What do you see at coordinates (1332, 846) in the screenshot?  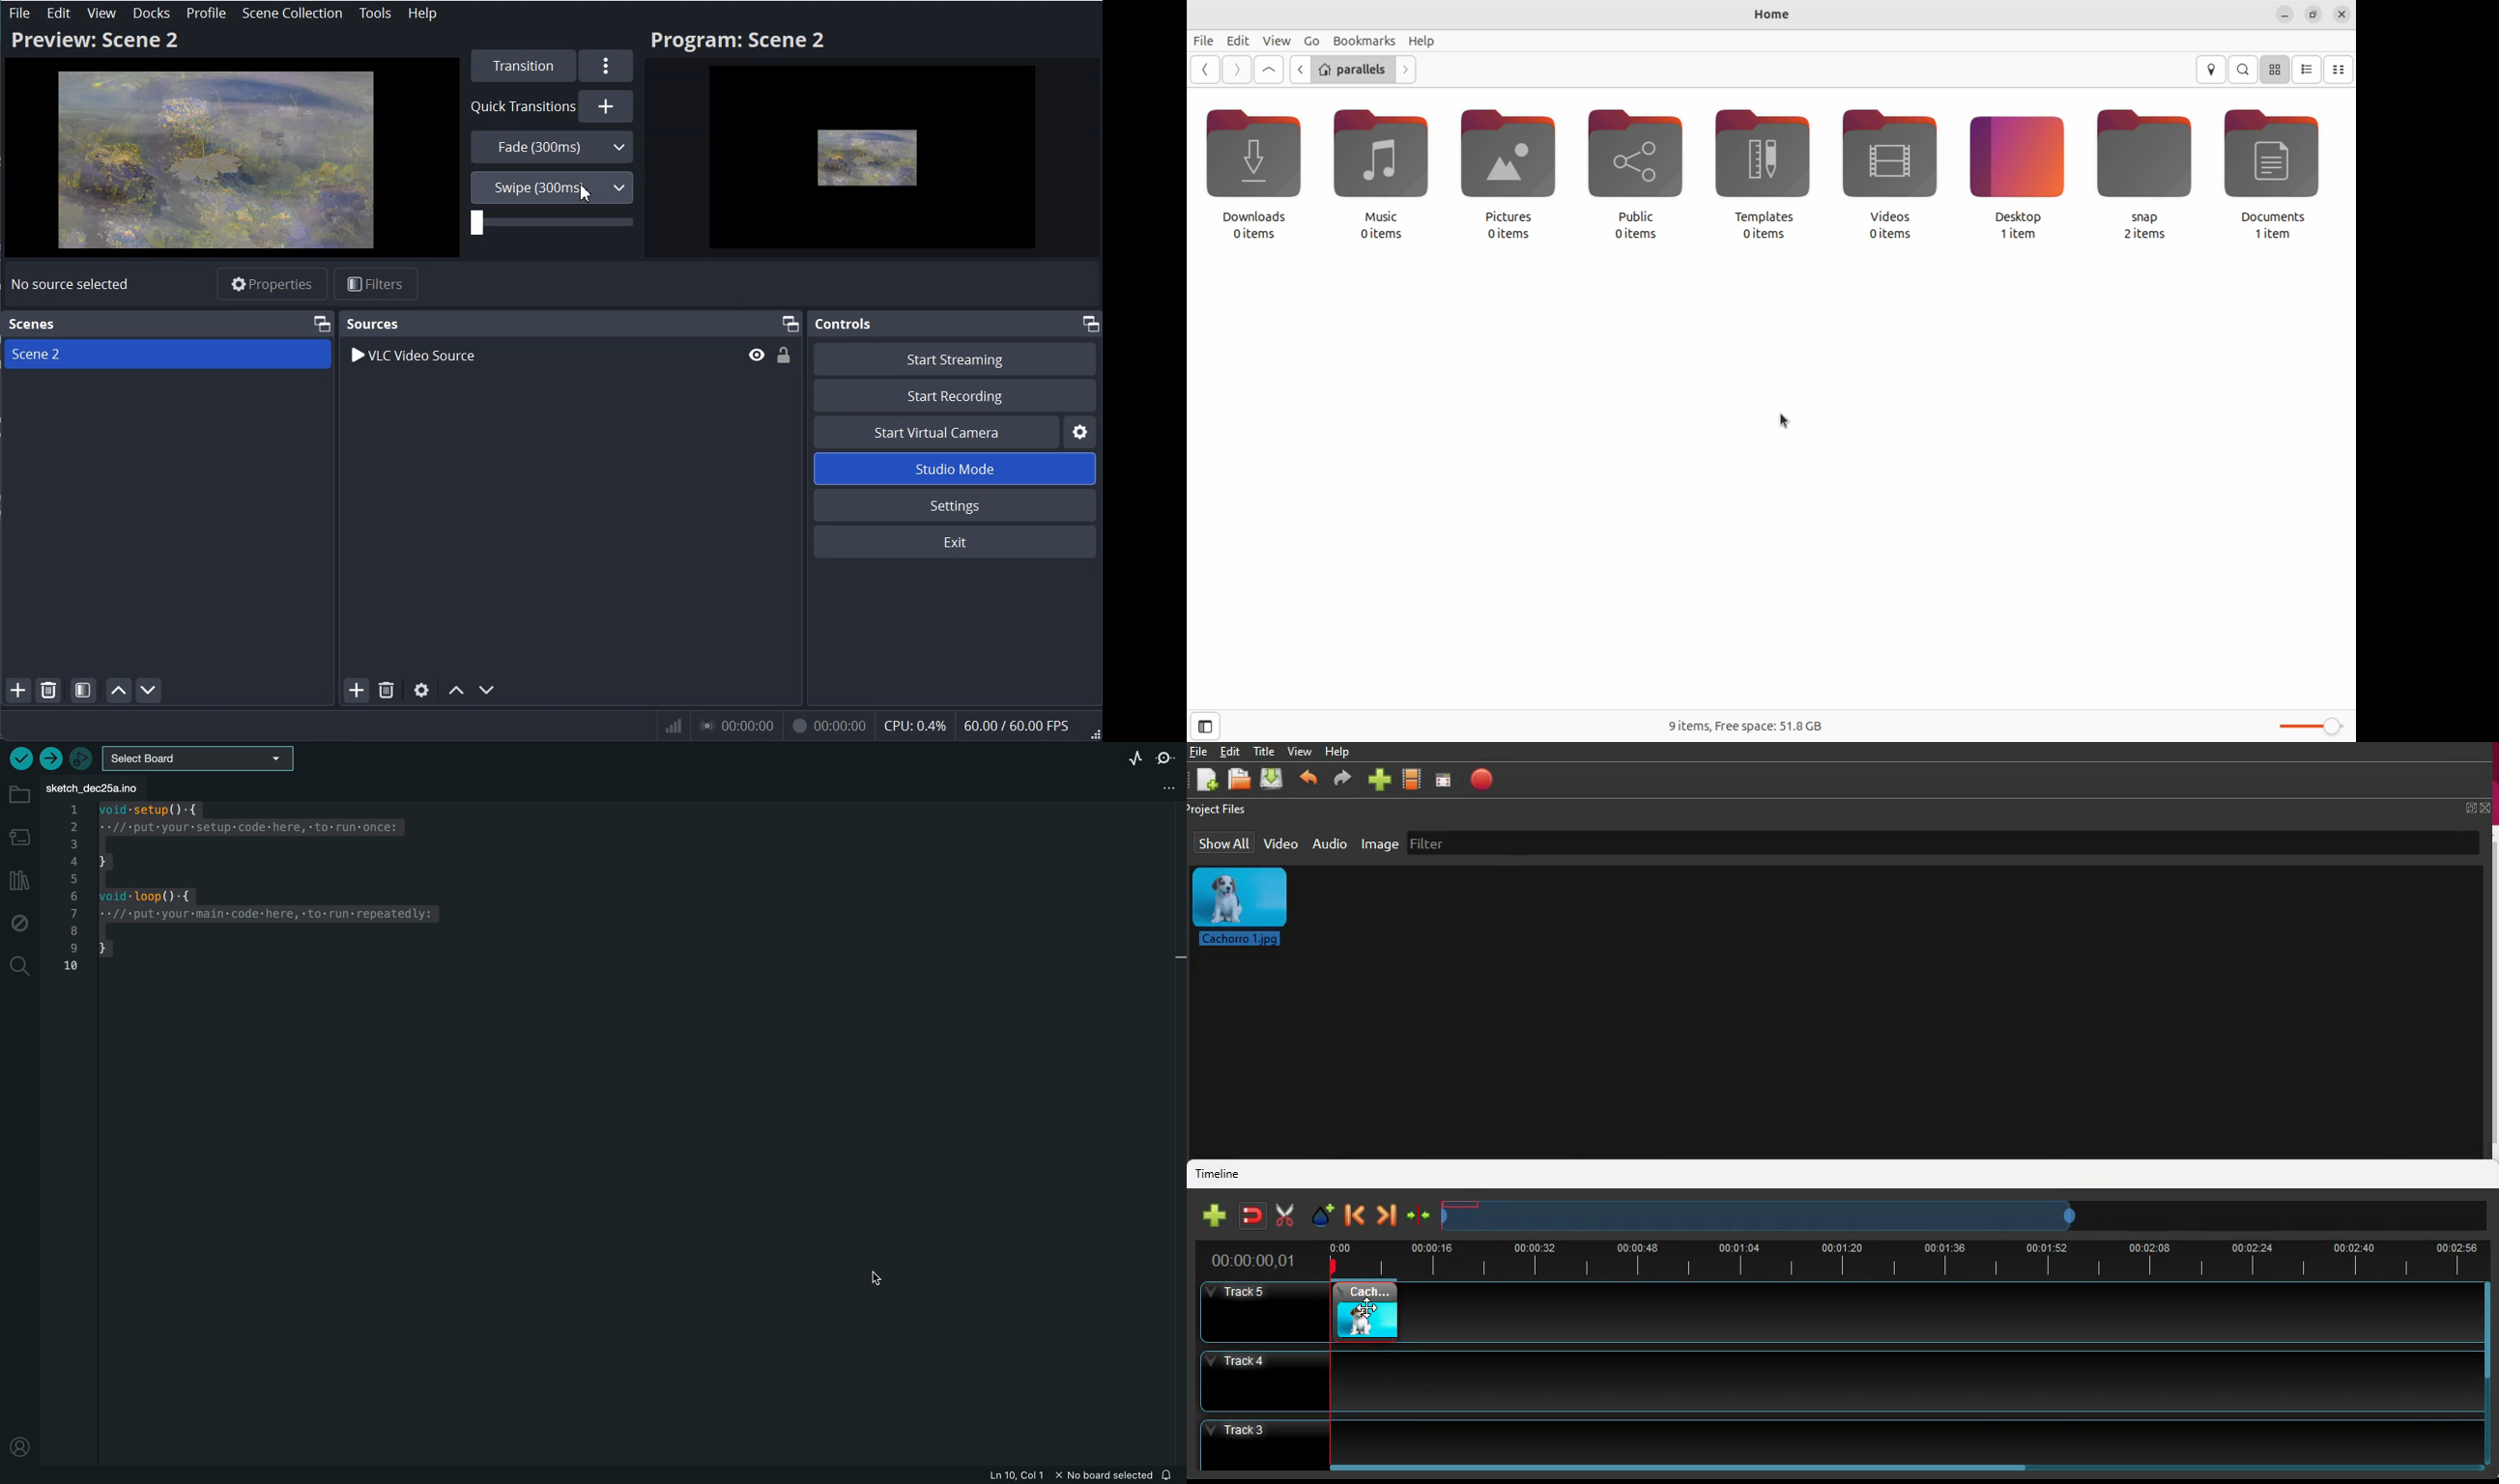 I see `audio` at bounding box center [1332, 846].